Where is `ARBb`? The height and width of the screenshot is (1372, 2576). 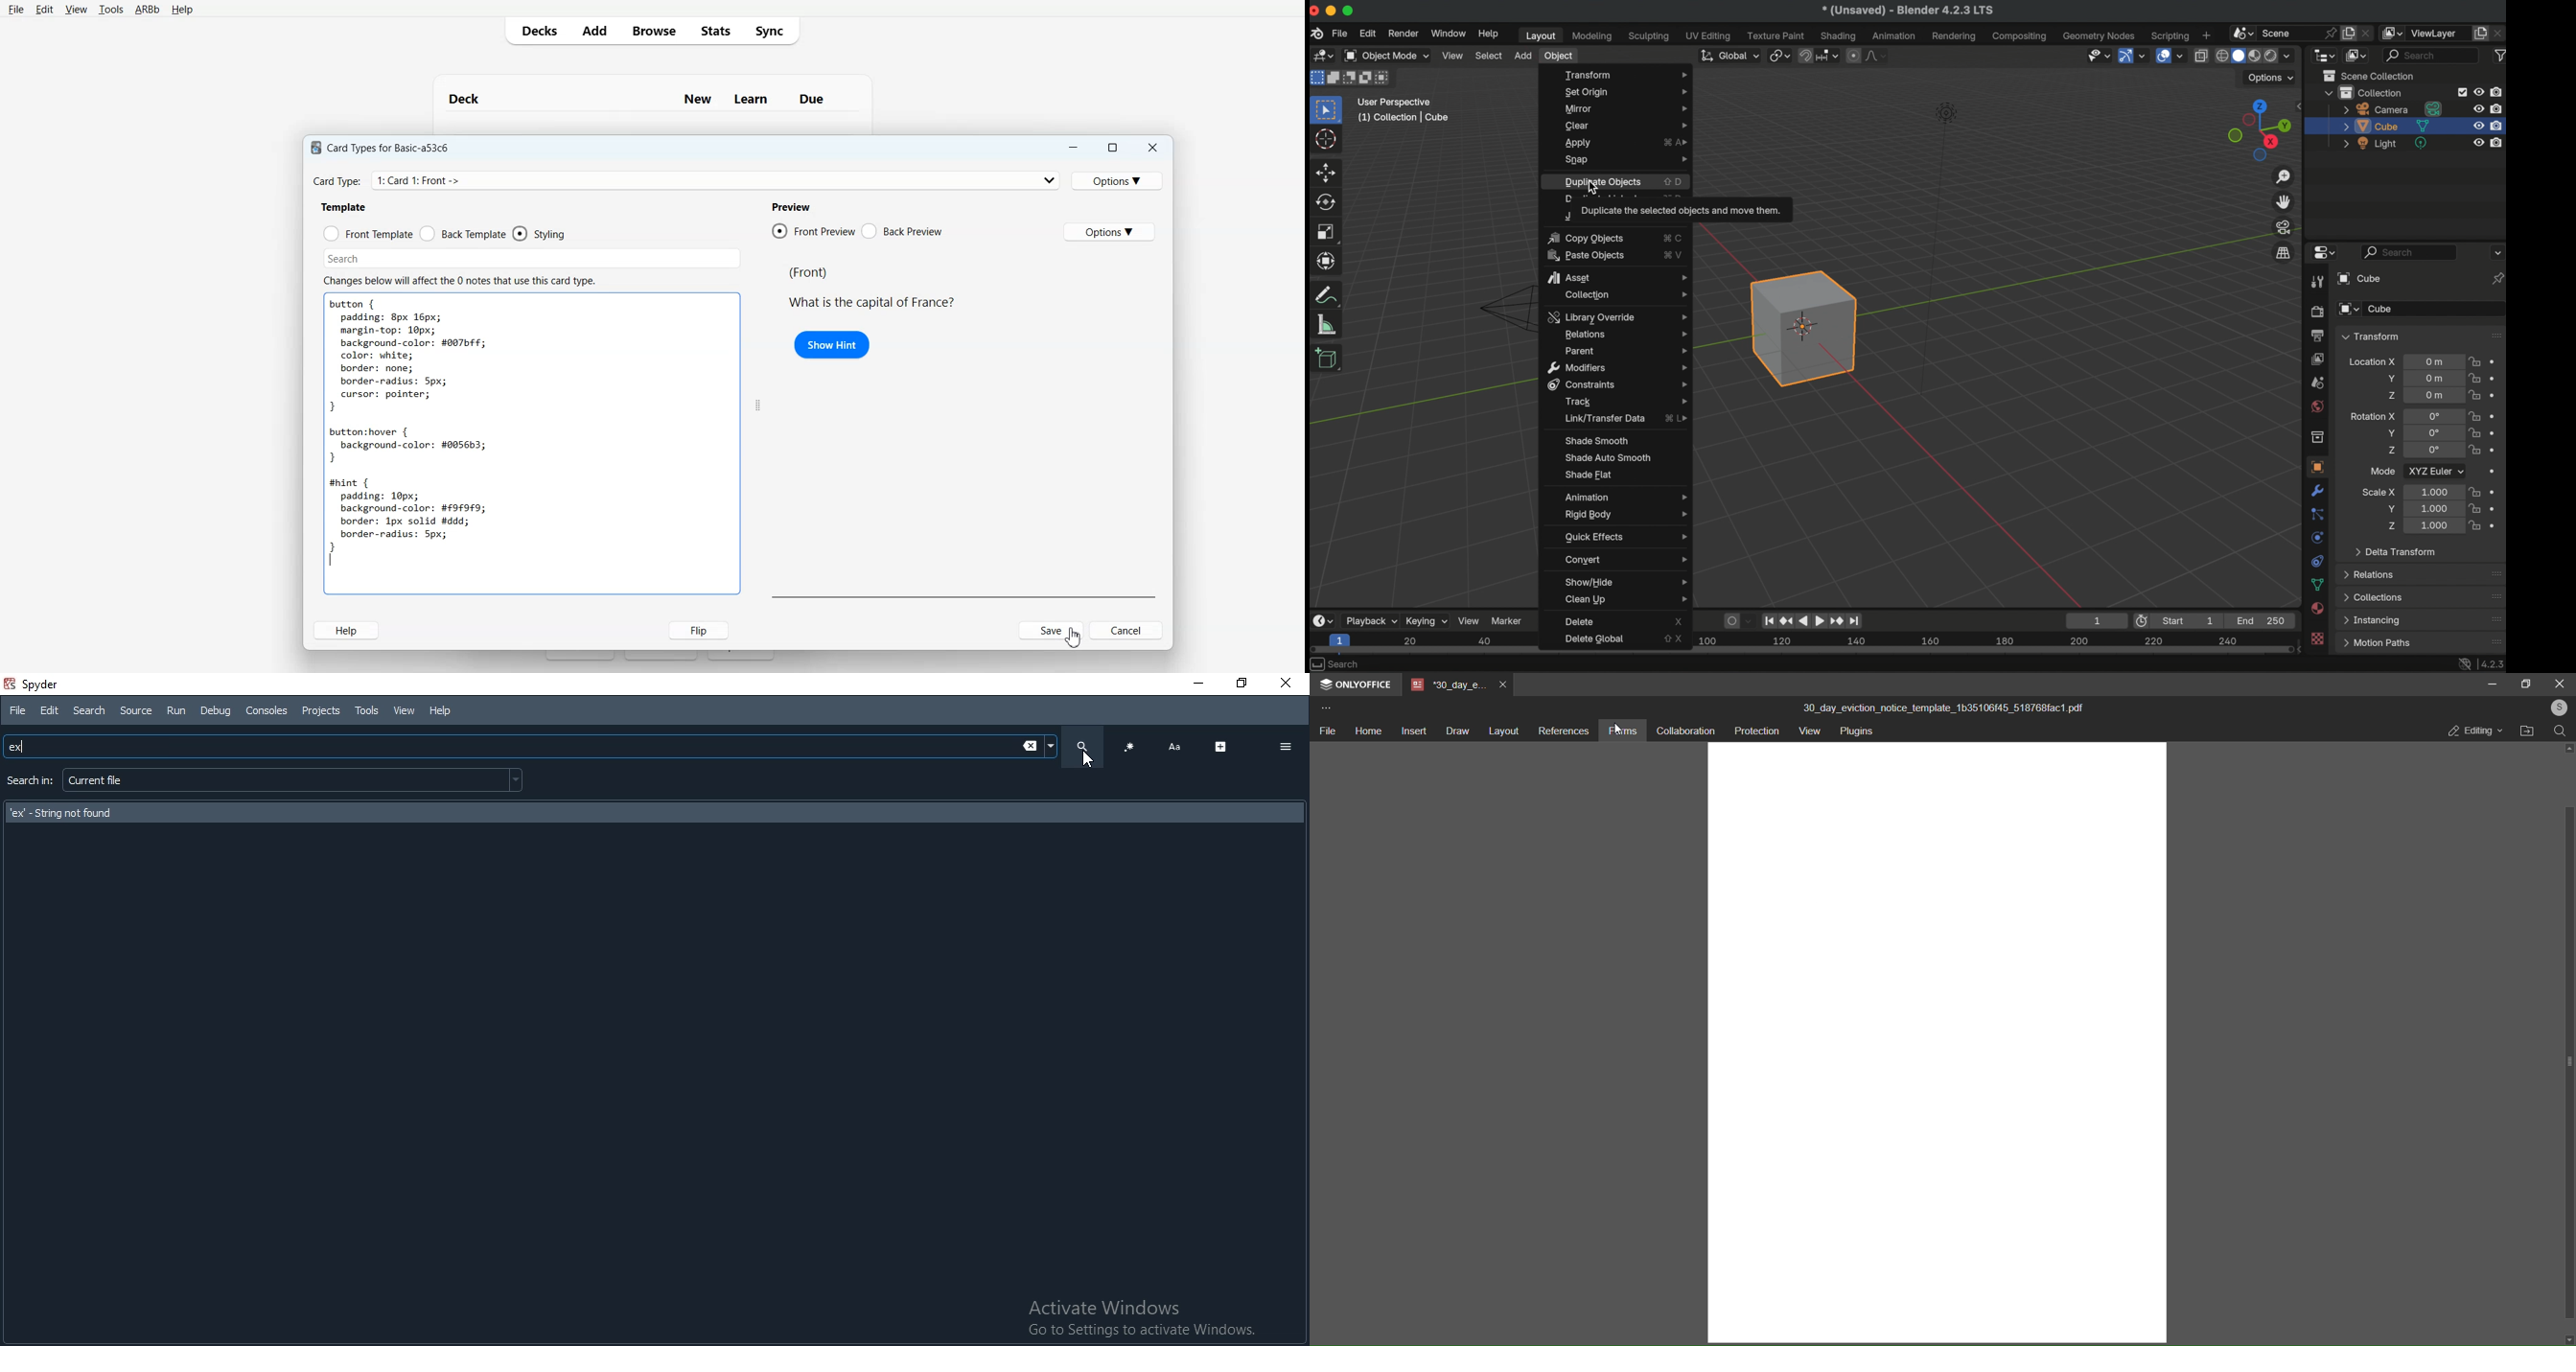 ARBb is located at coordinates (146, 10).